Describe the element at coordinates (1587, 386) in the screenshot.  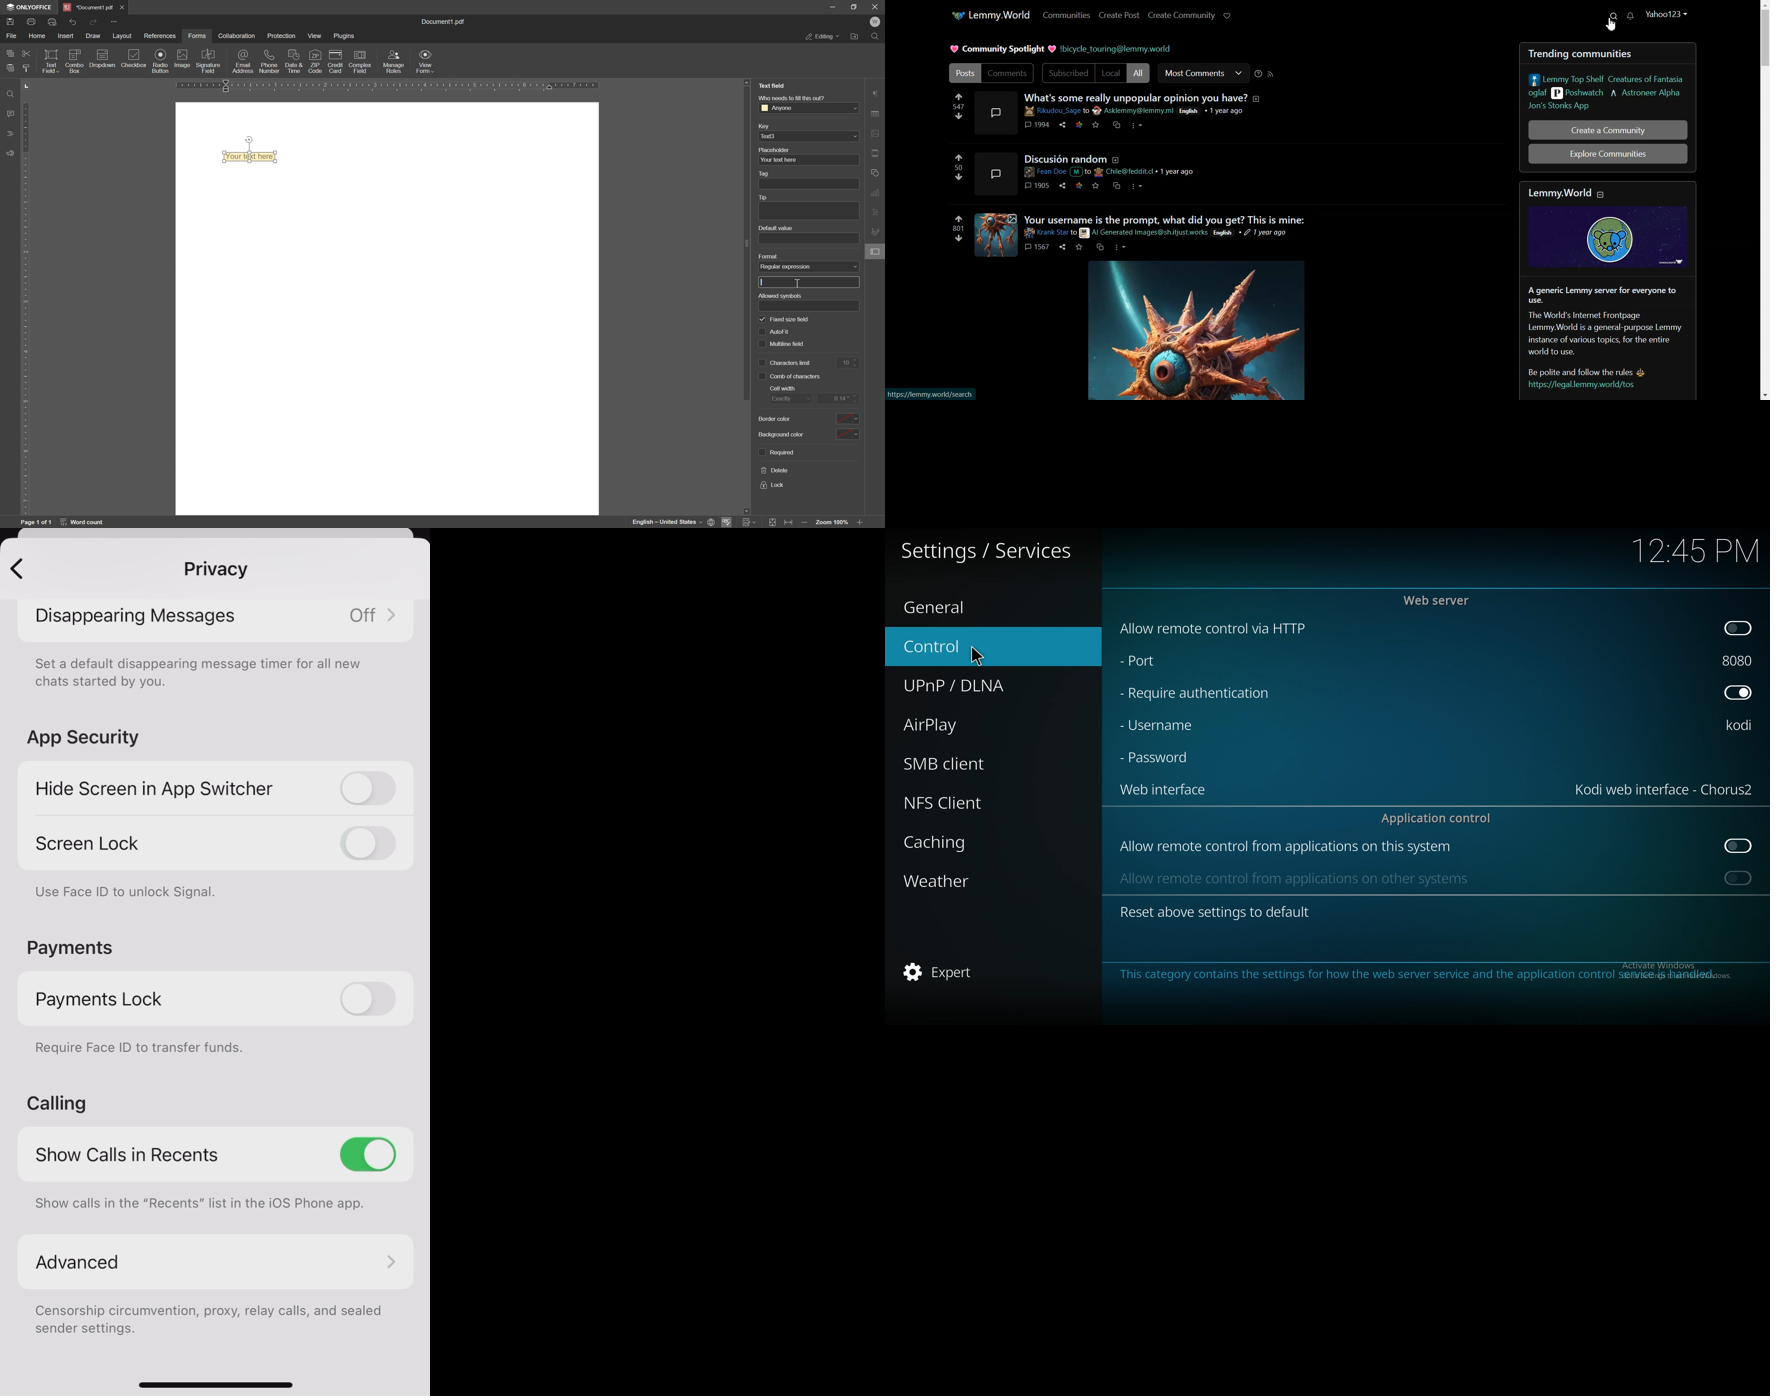
I see `| https://legal lemmy.world/tos` at that location.